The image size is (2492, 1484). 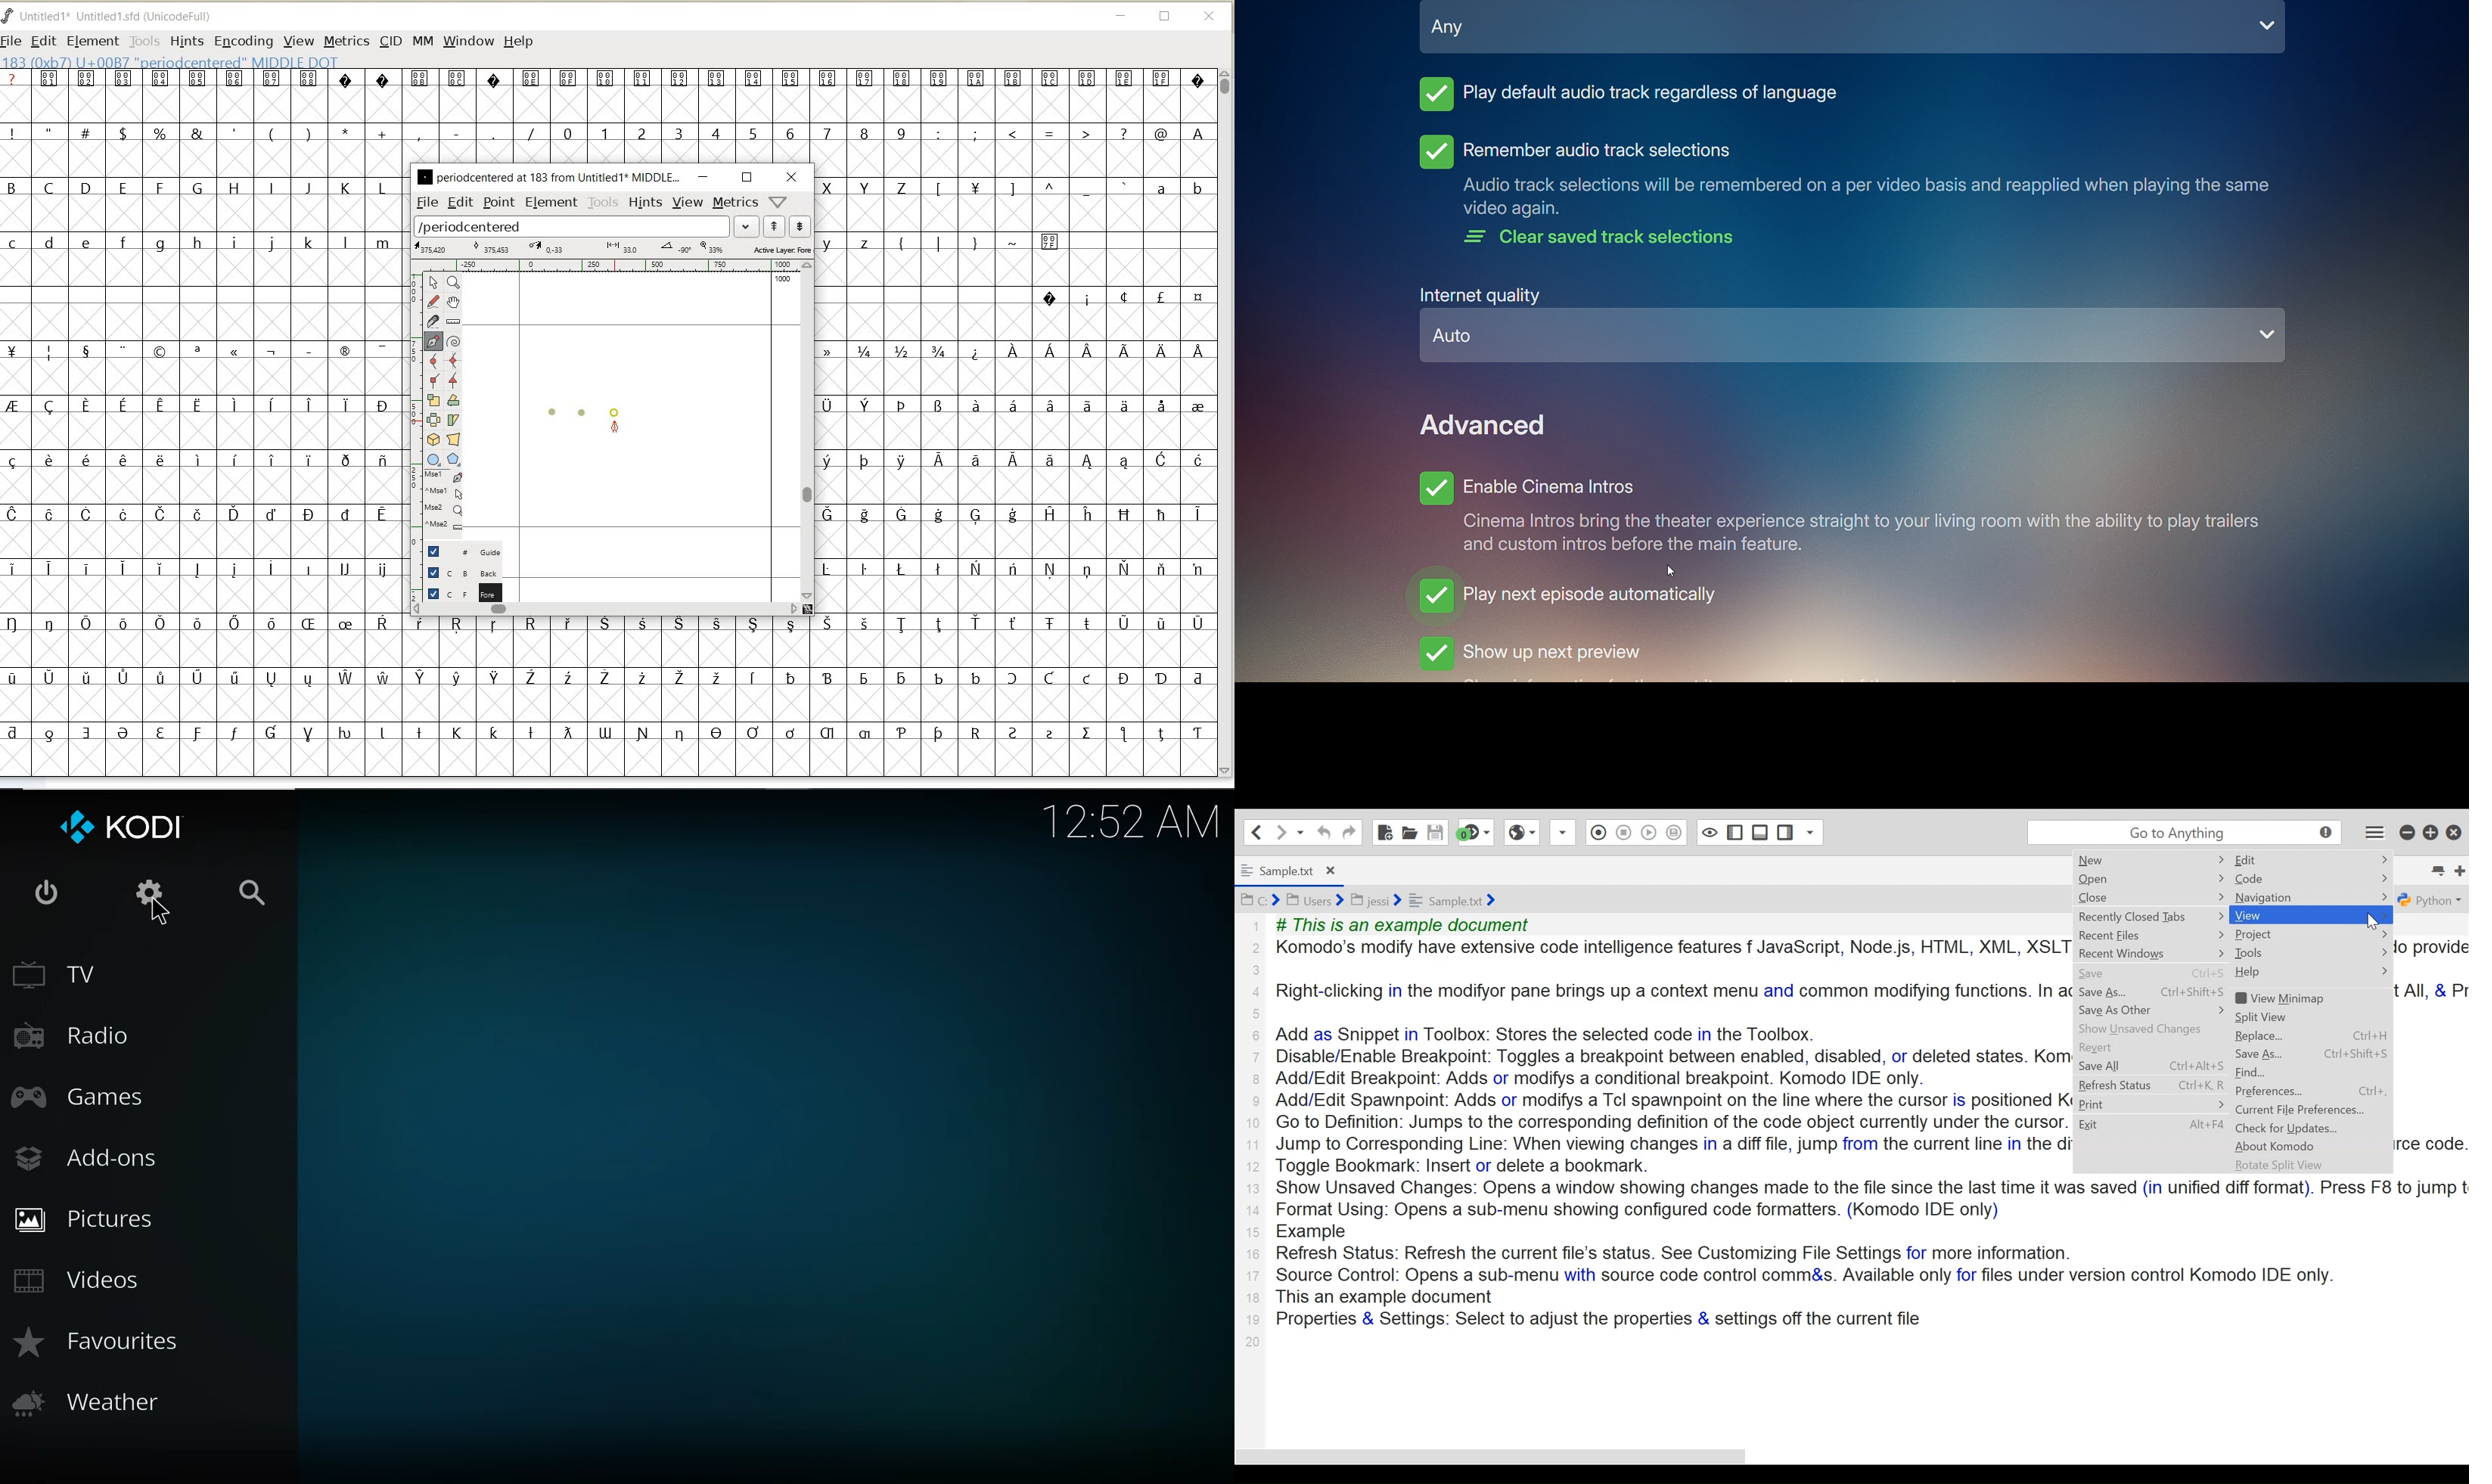 What do you see at coordinates (452, 302) in the screenshot?
I see `scroll by hand` at bounding box center [452, 302].